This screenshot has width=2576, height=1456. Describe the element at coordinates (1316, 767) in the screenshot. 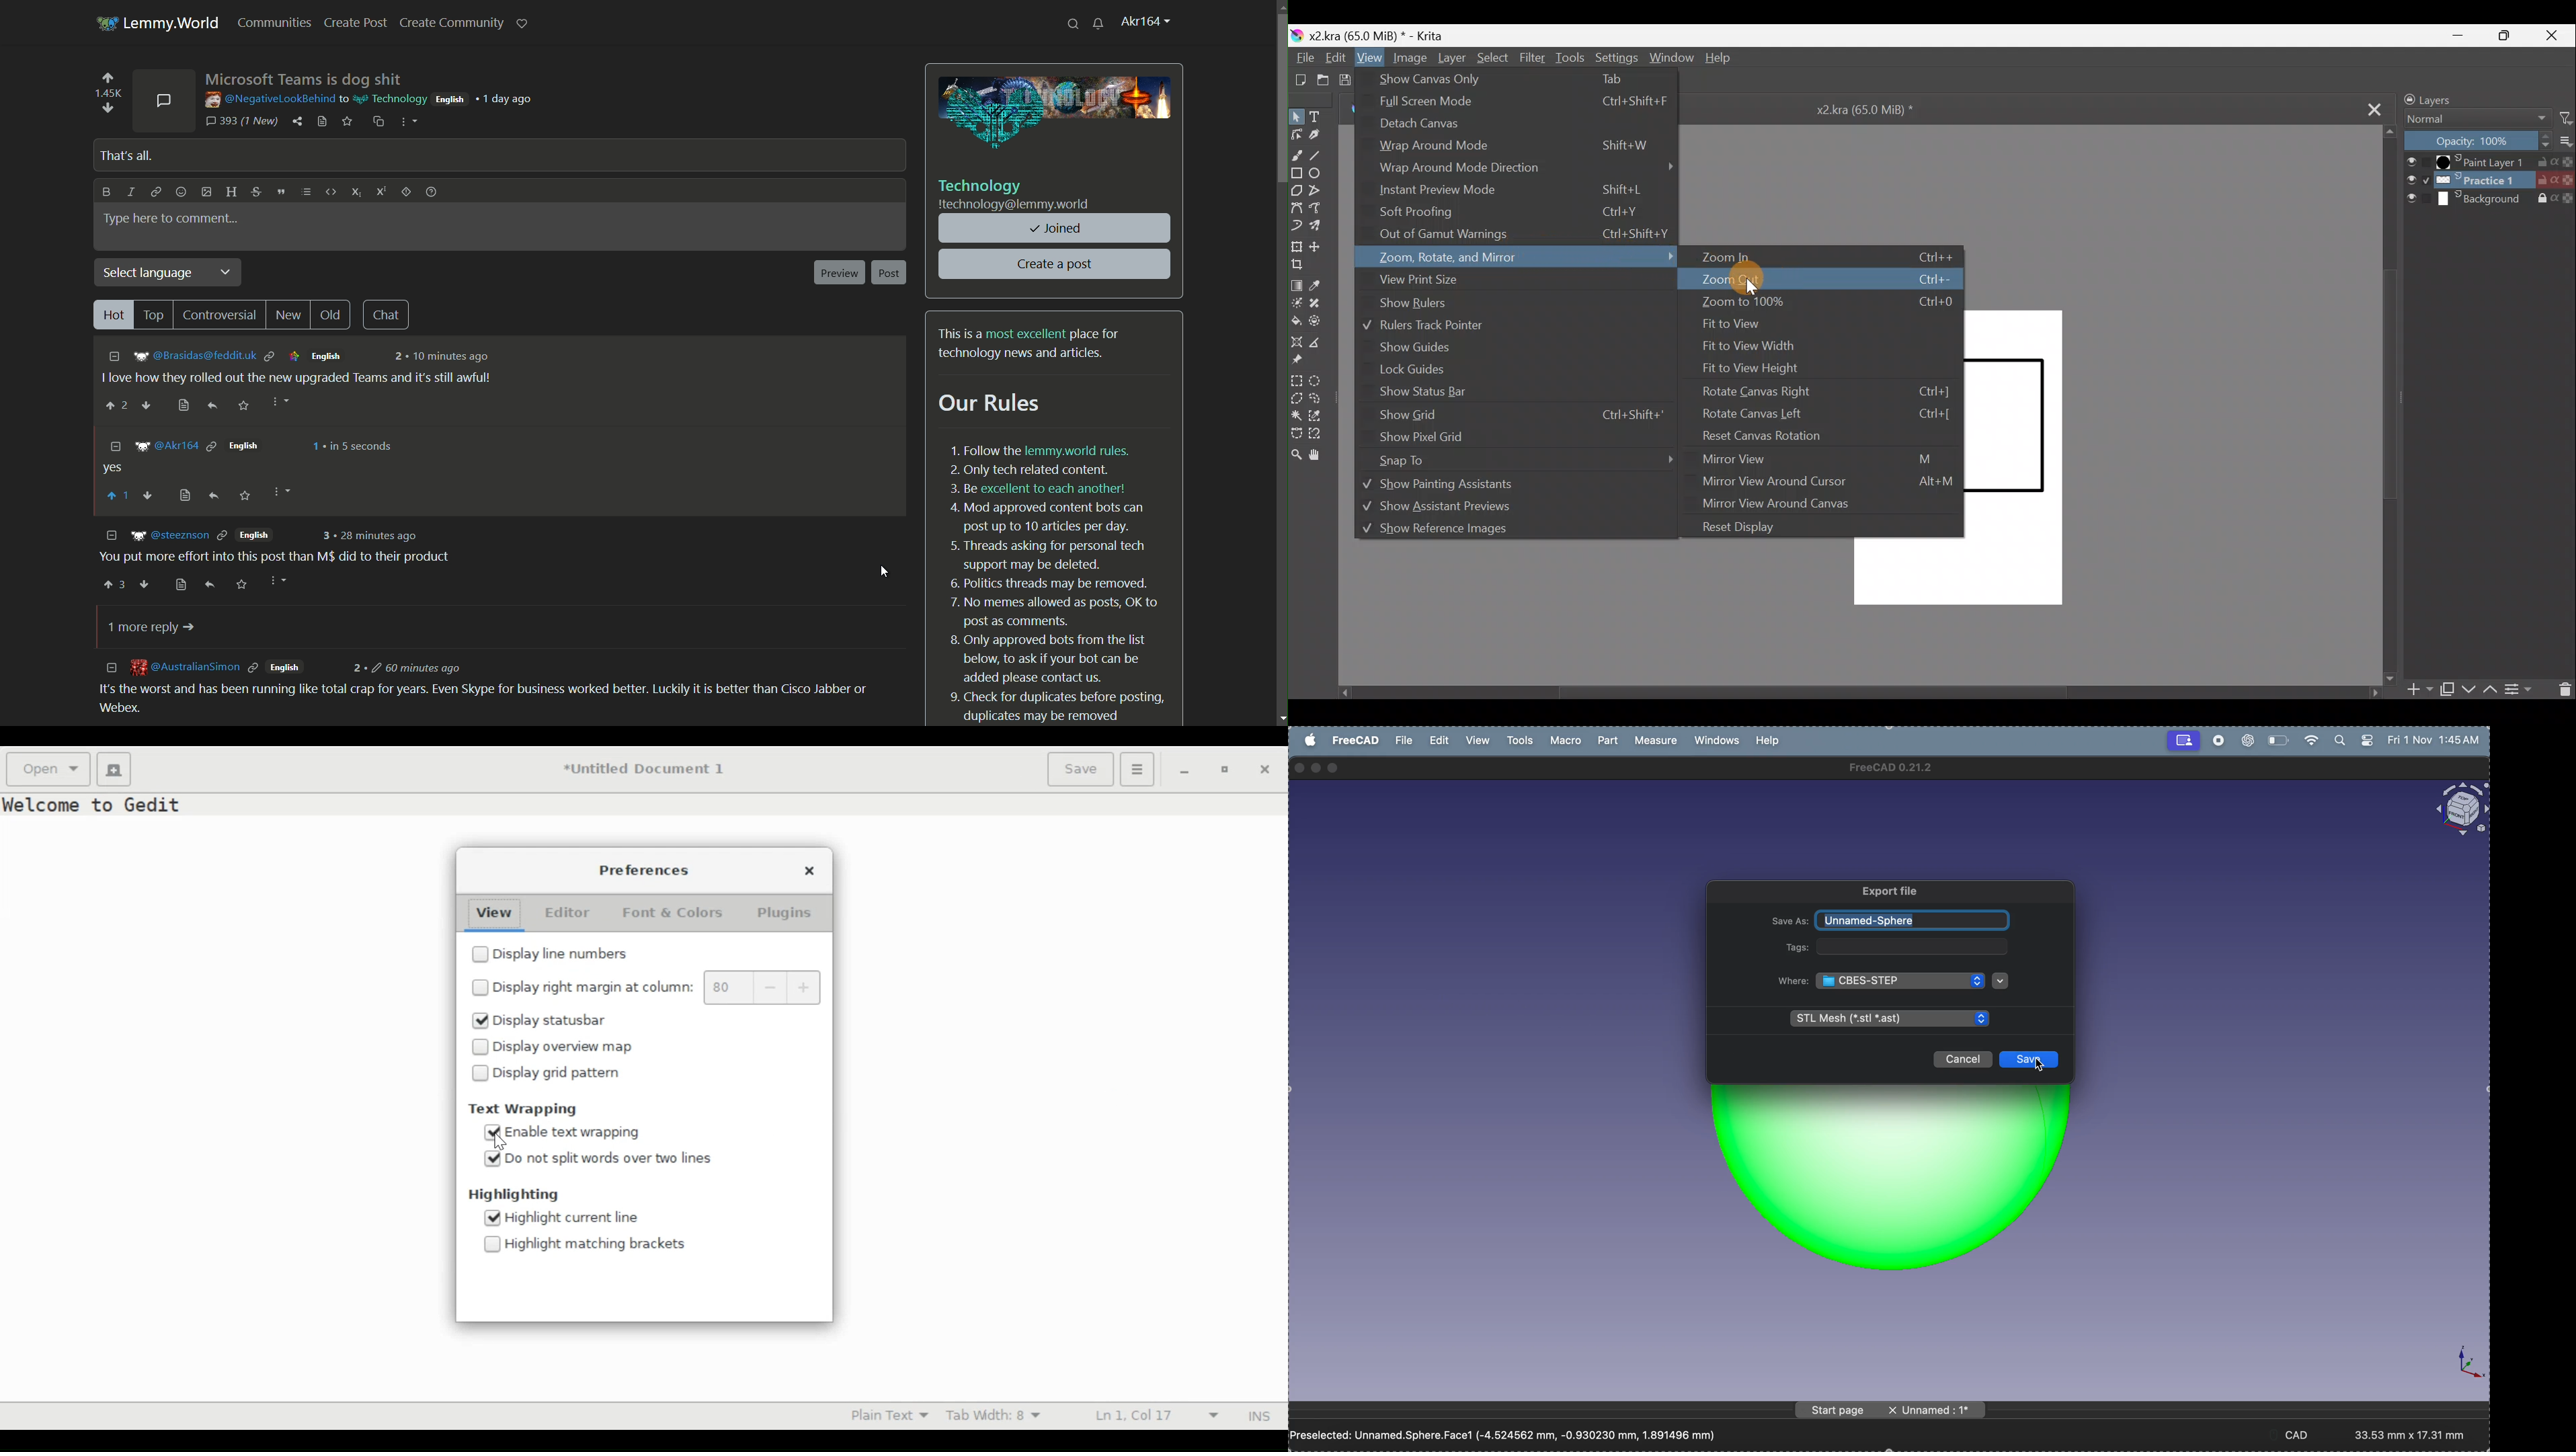

I see `minimize` at that location.